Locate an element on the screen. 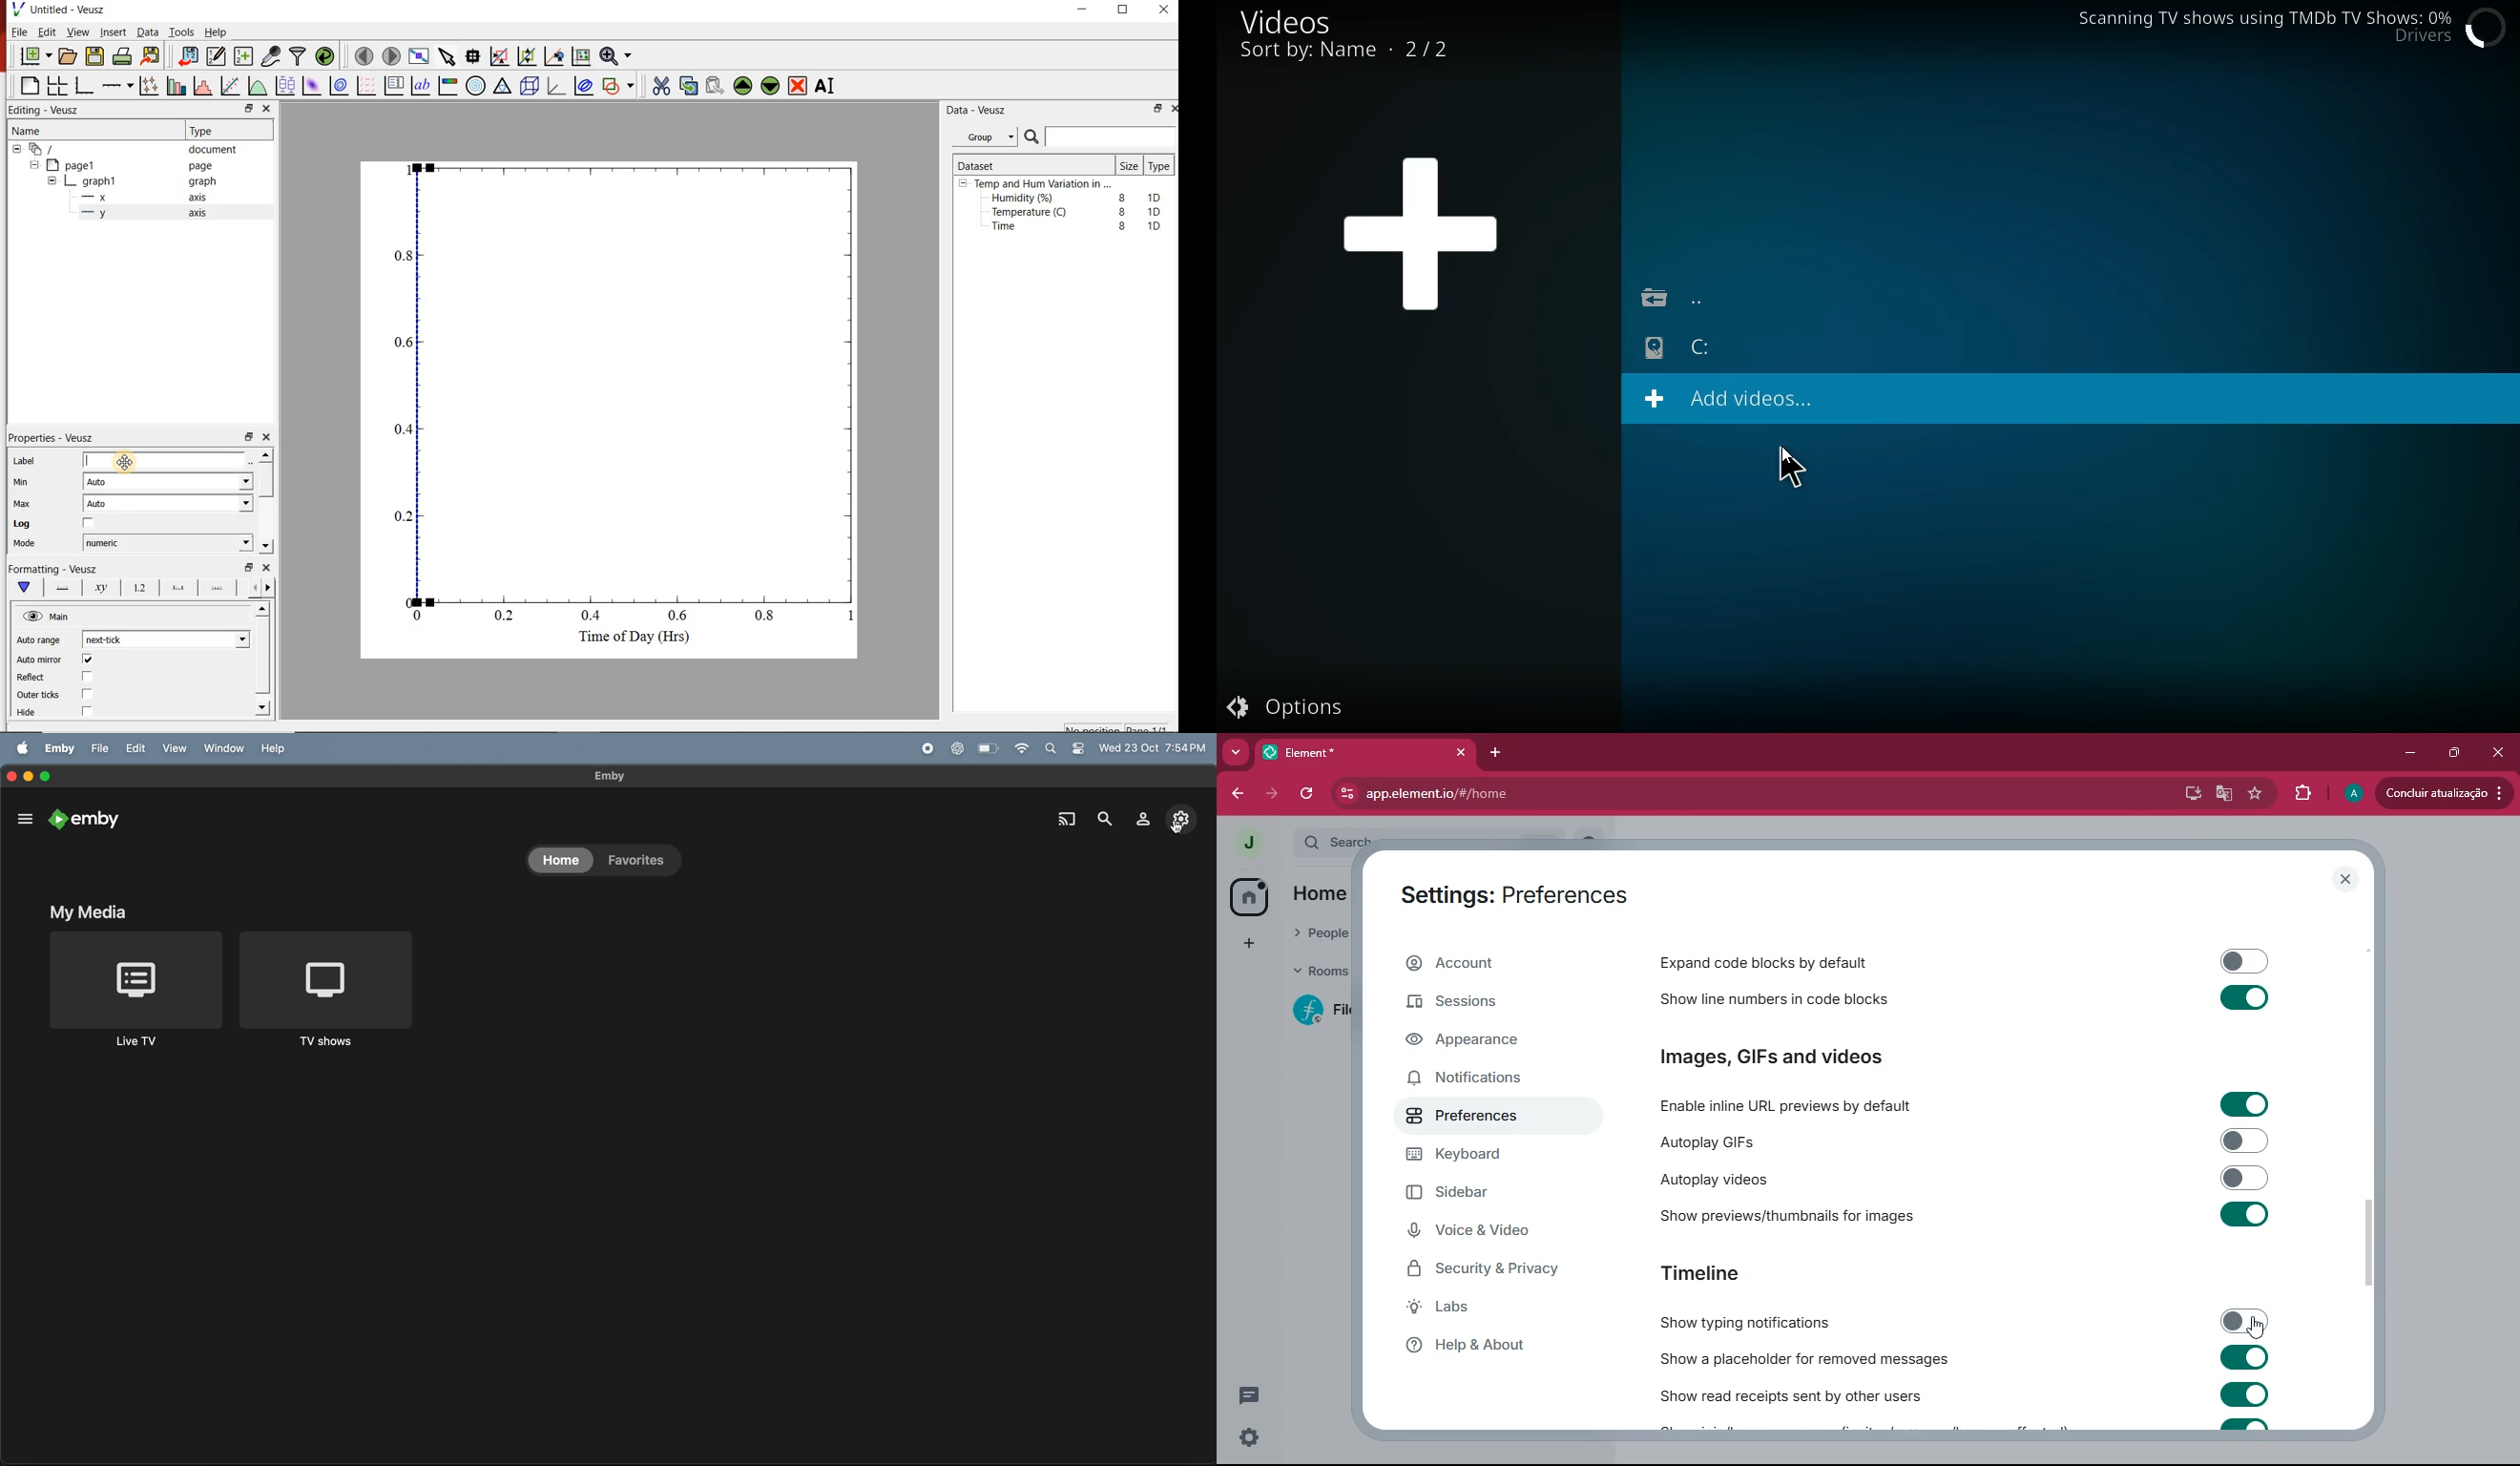 Image resolution: width=2520 pixels, height=1484 pixels. images, GIFs and videos is located at coordinates (1818, 1057).